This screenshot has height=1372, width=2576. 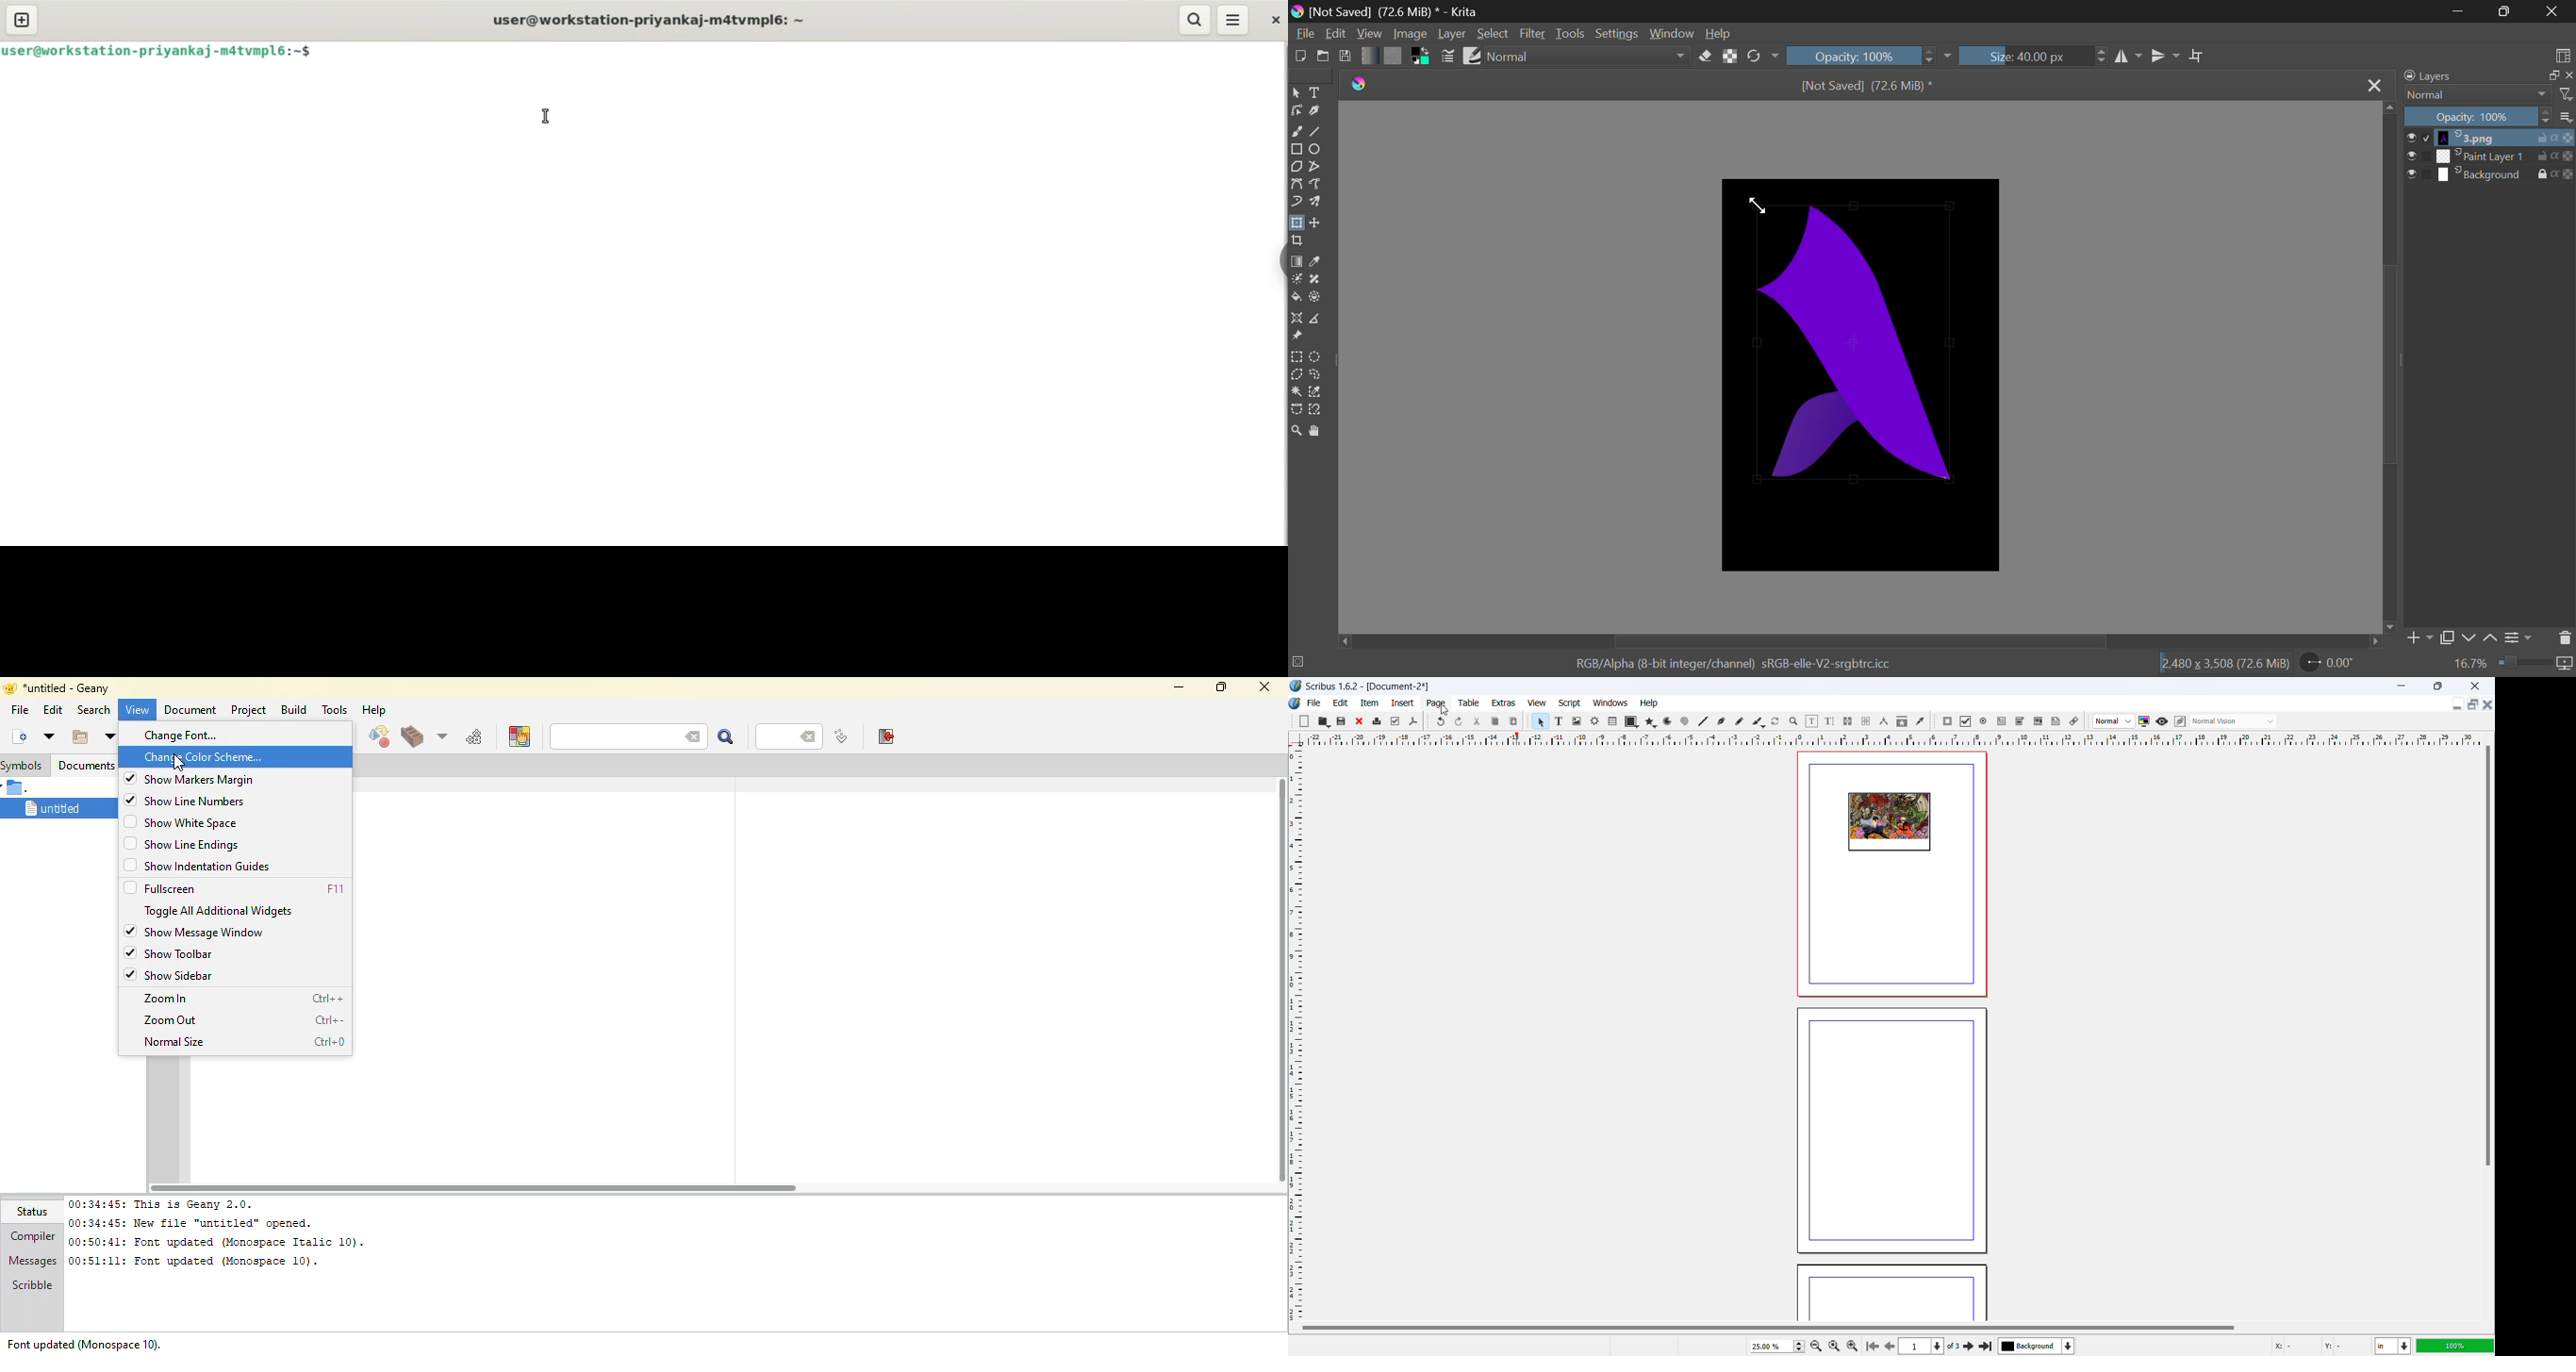 I want to click on Opacity, so click(x=2477, y=117).